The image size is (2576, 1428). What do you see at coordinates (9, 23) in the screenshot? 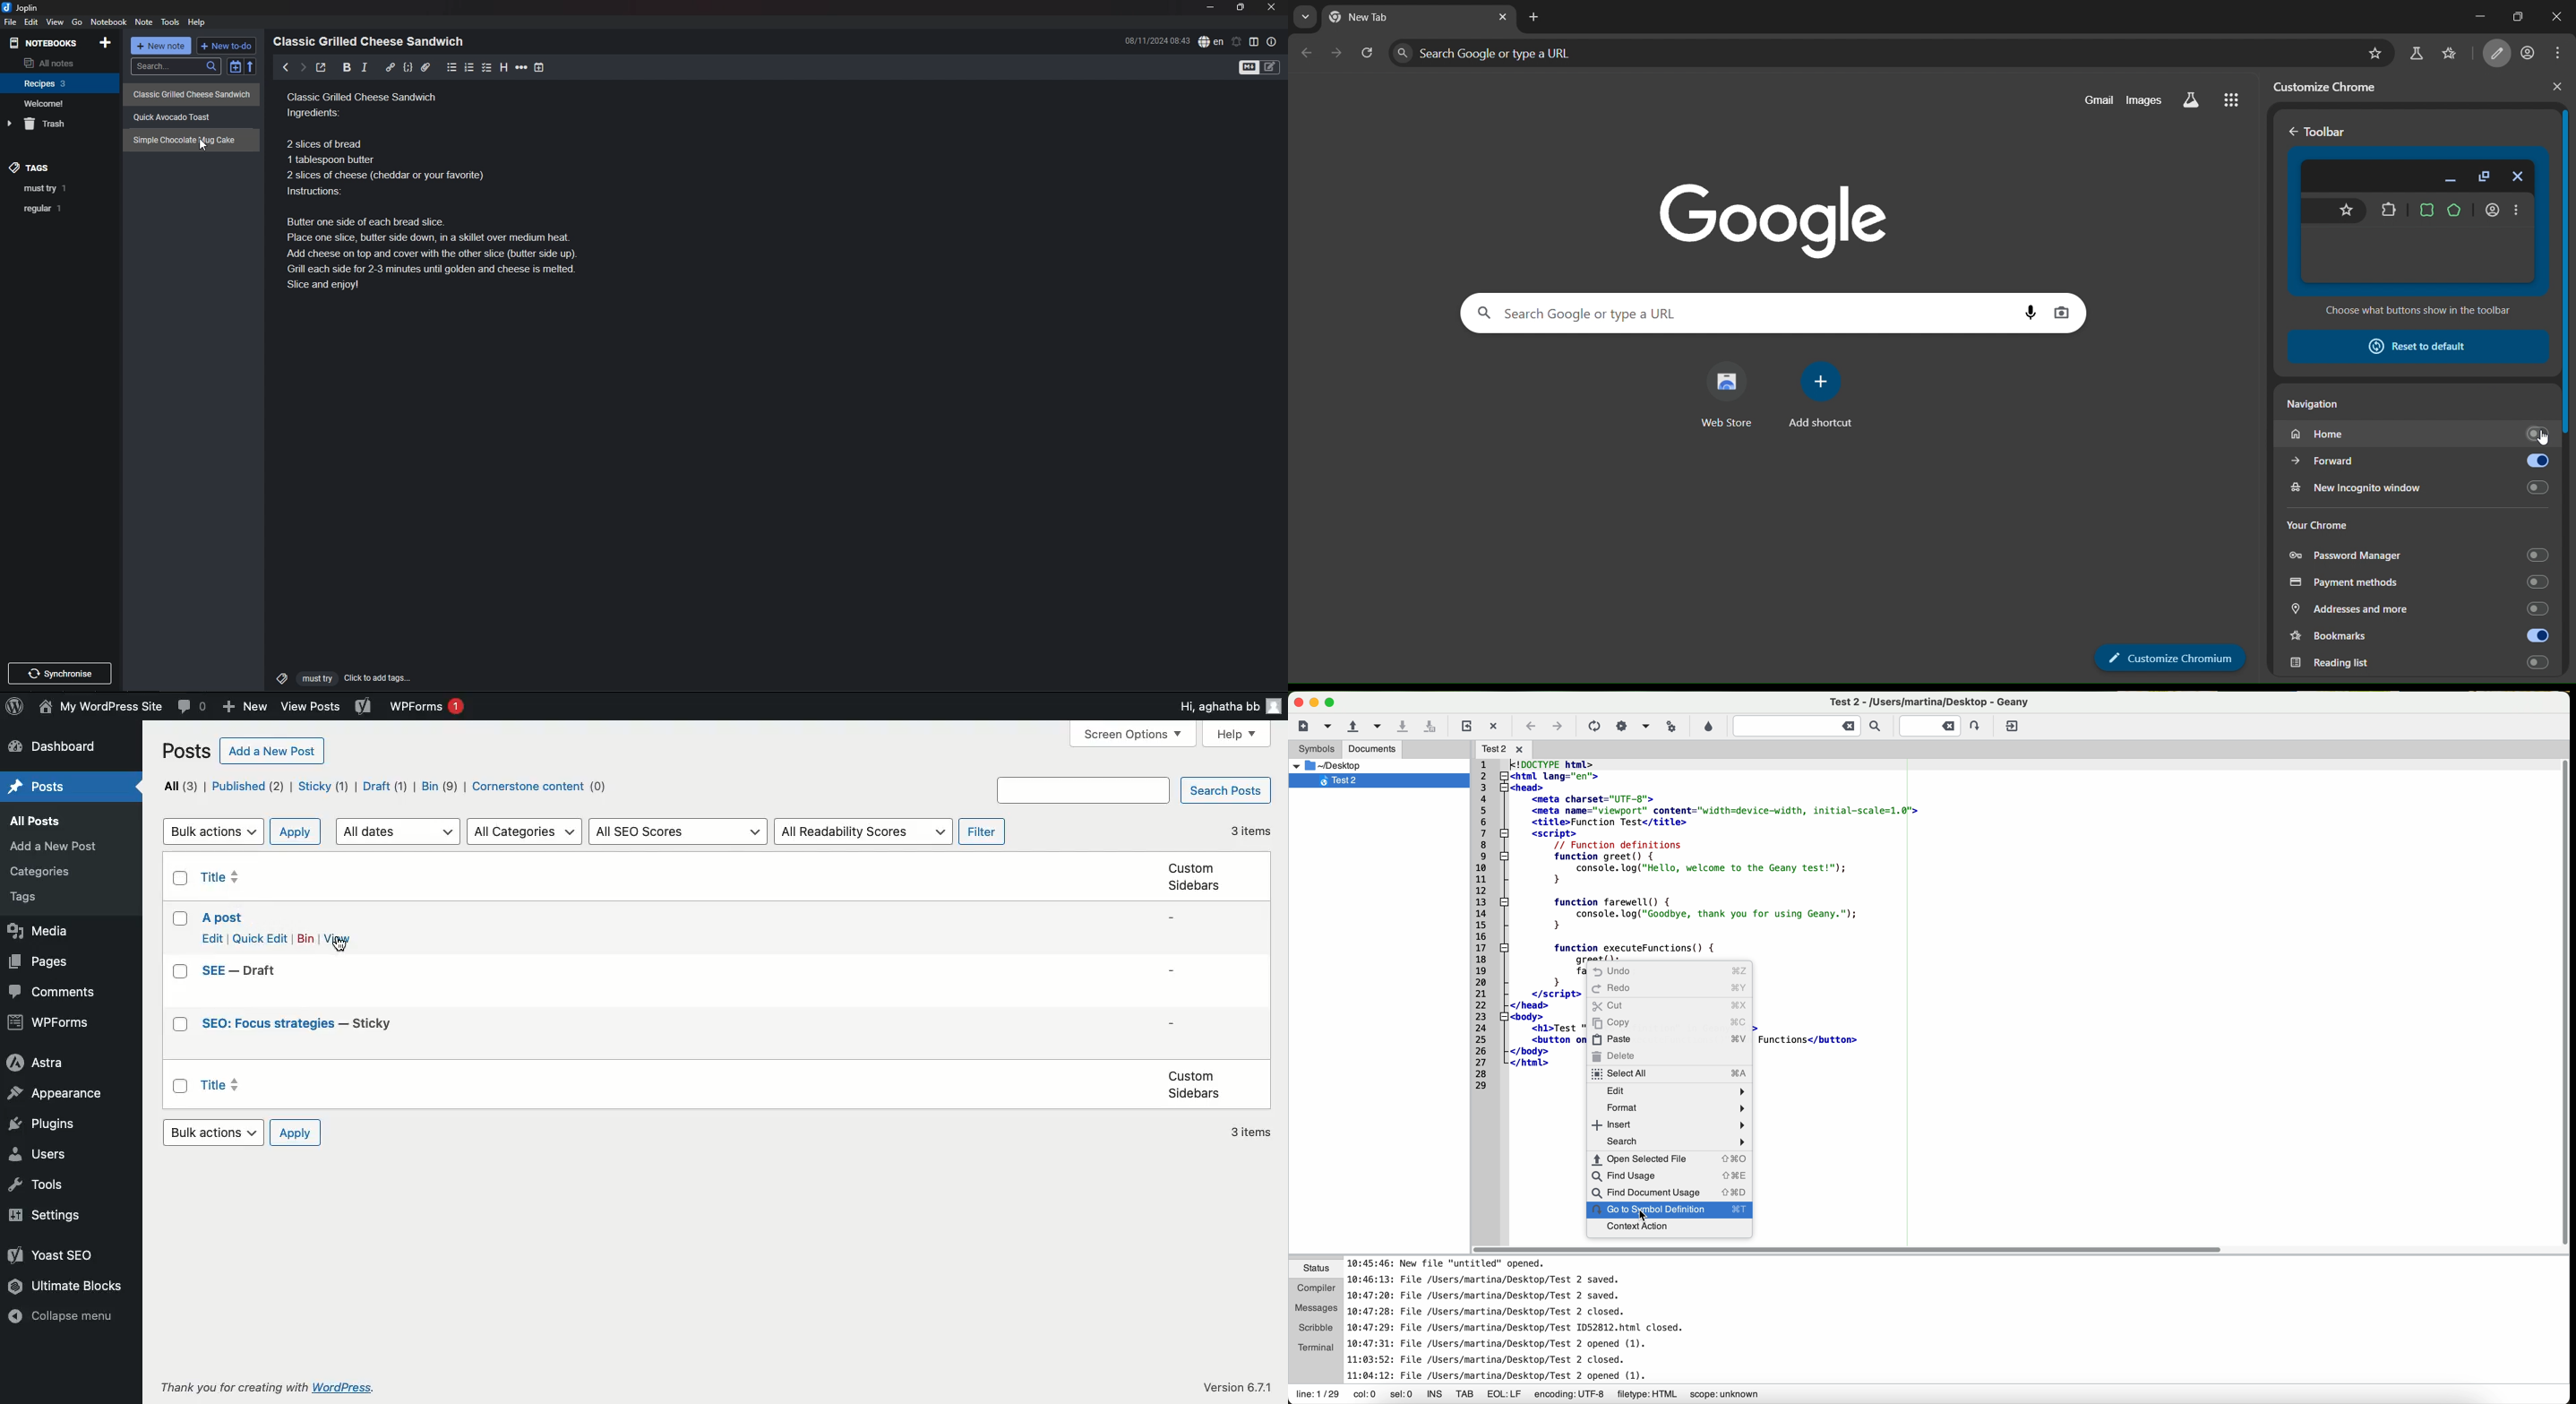
I see `file` at bounding box center [9, 23].